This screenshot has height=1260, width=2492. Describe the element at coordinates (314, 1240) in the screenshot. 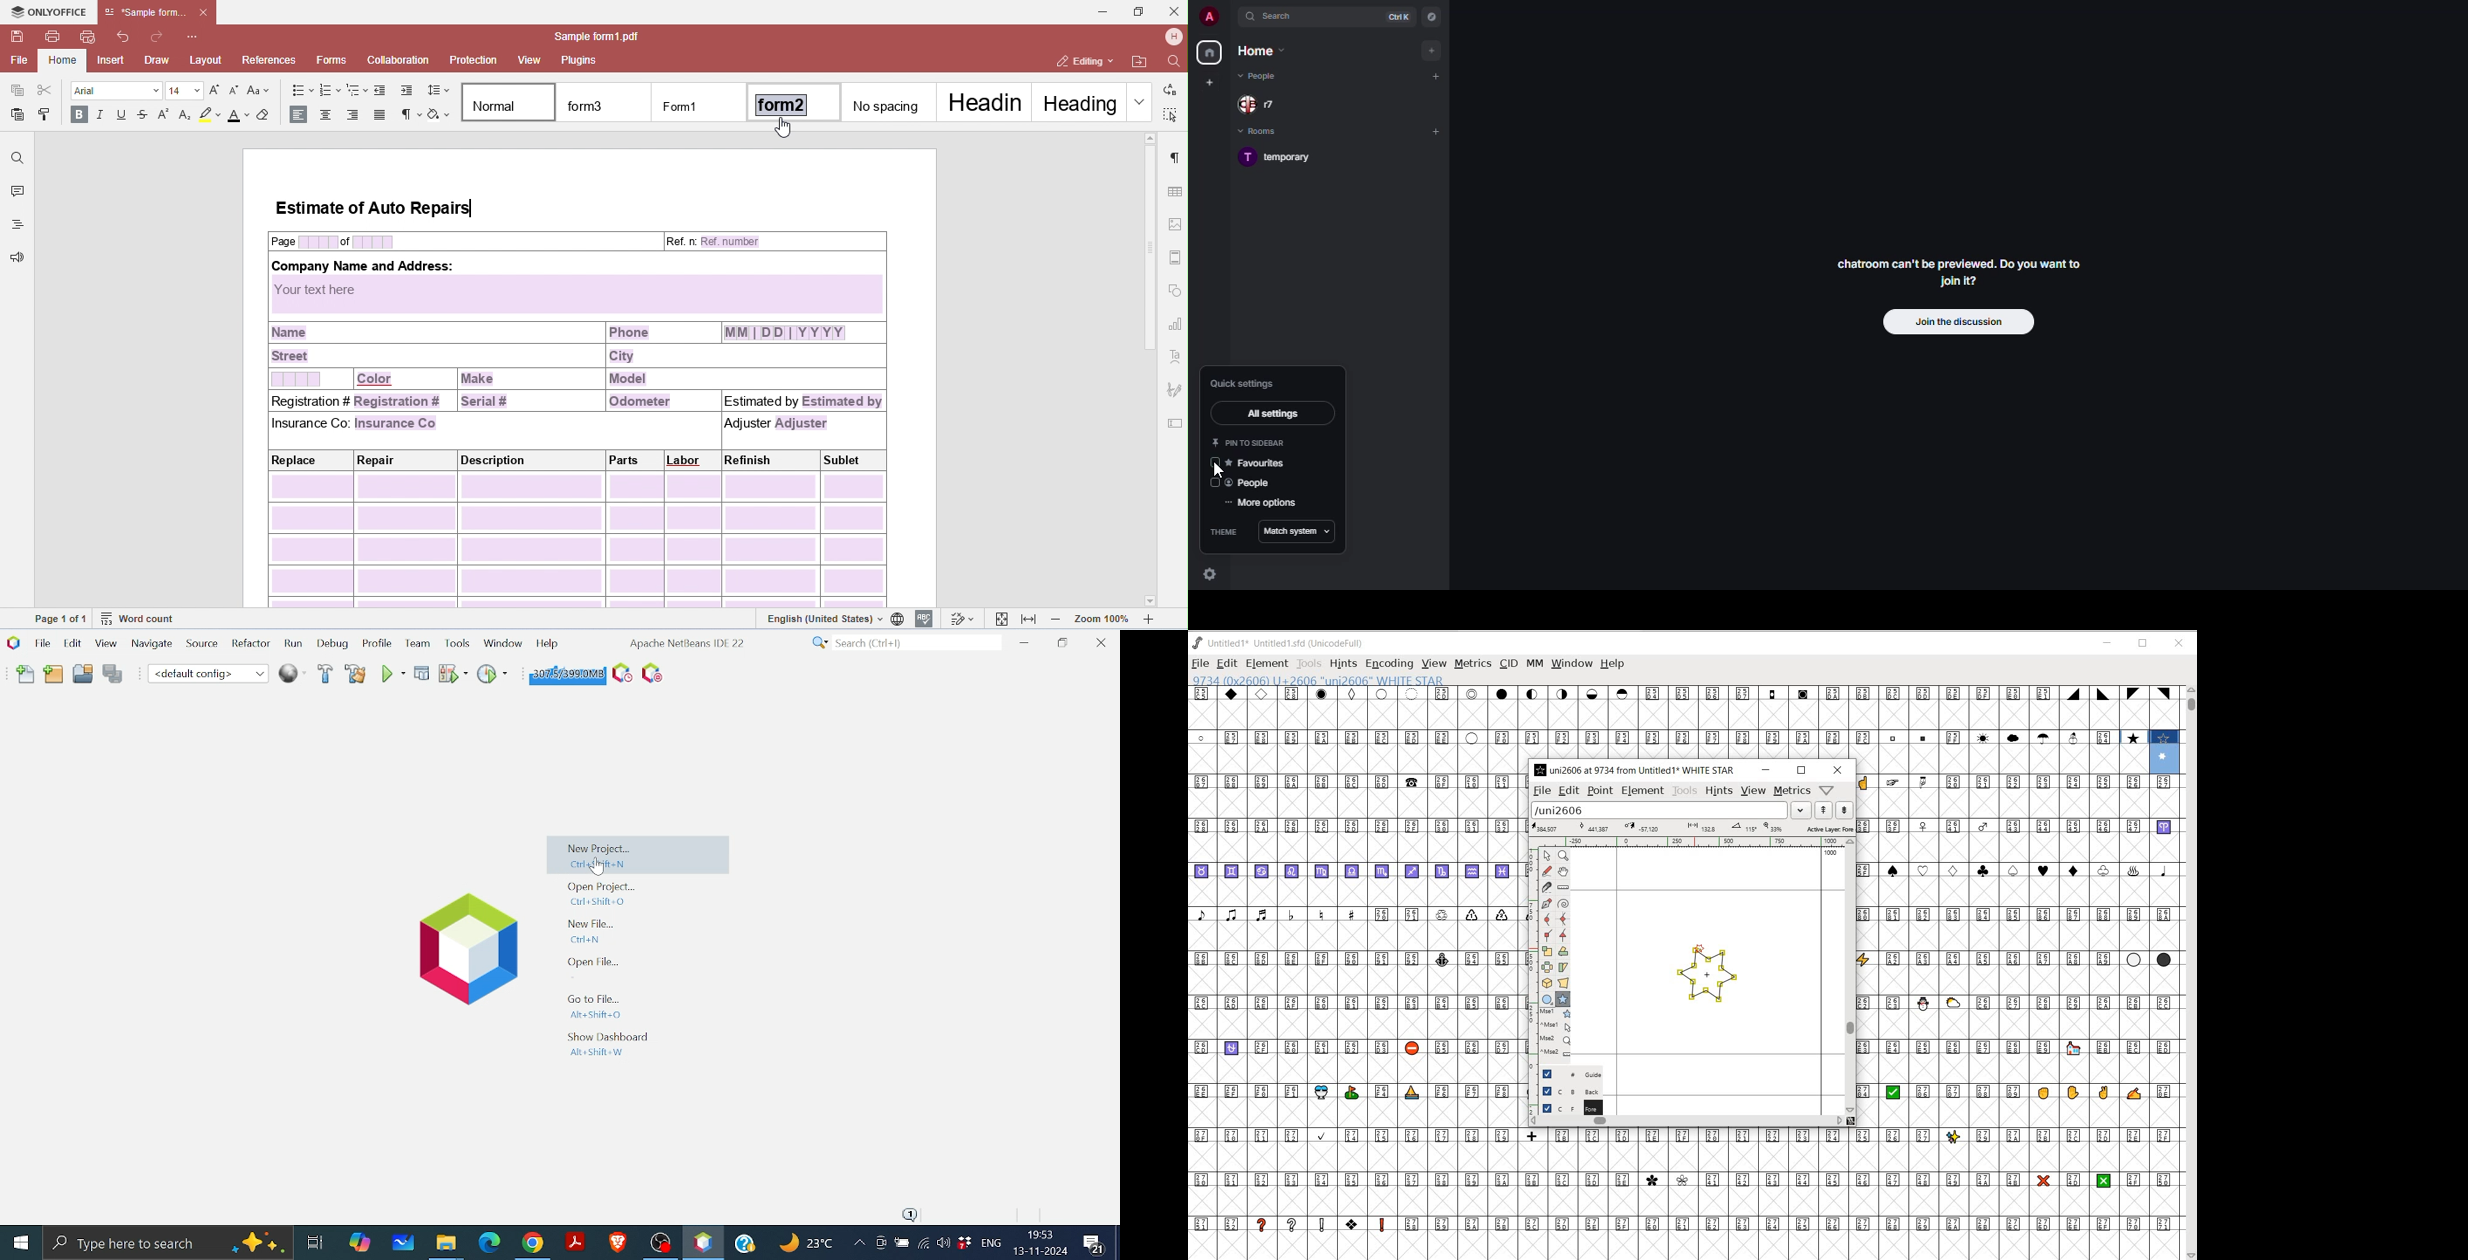

I see `Task view` at that location.